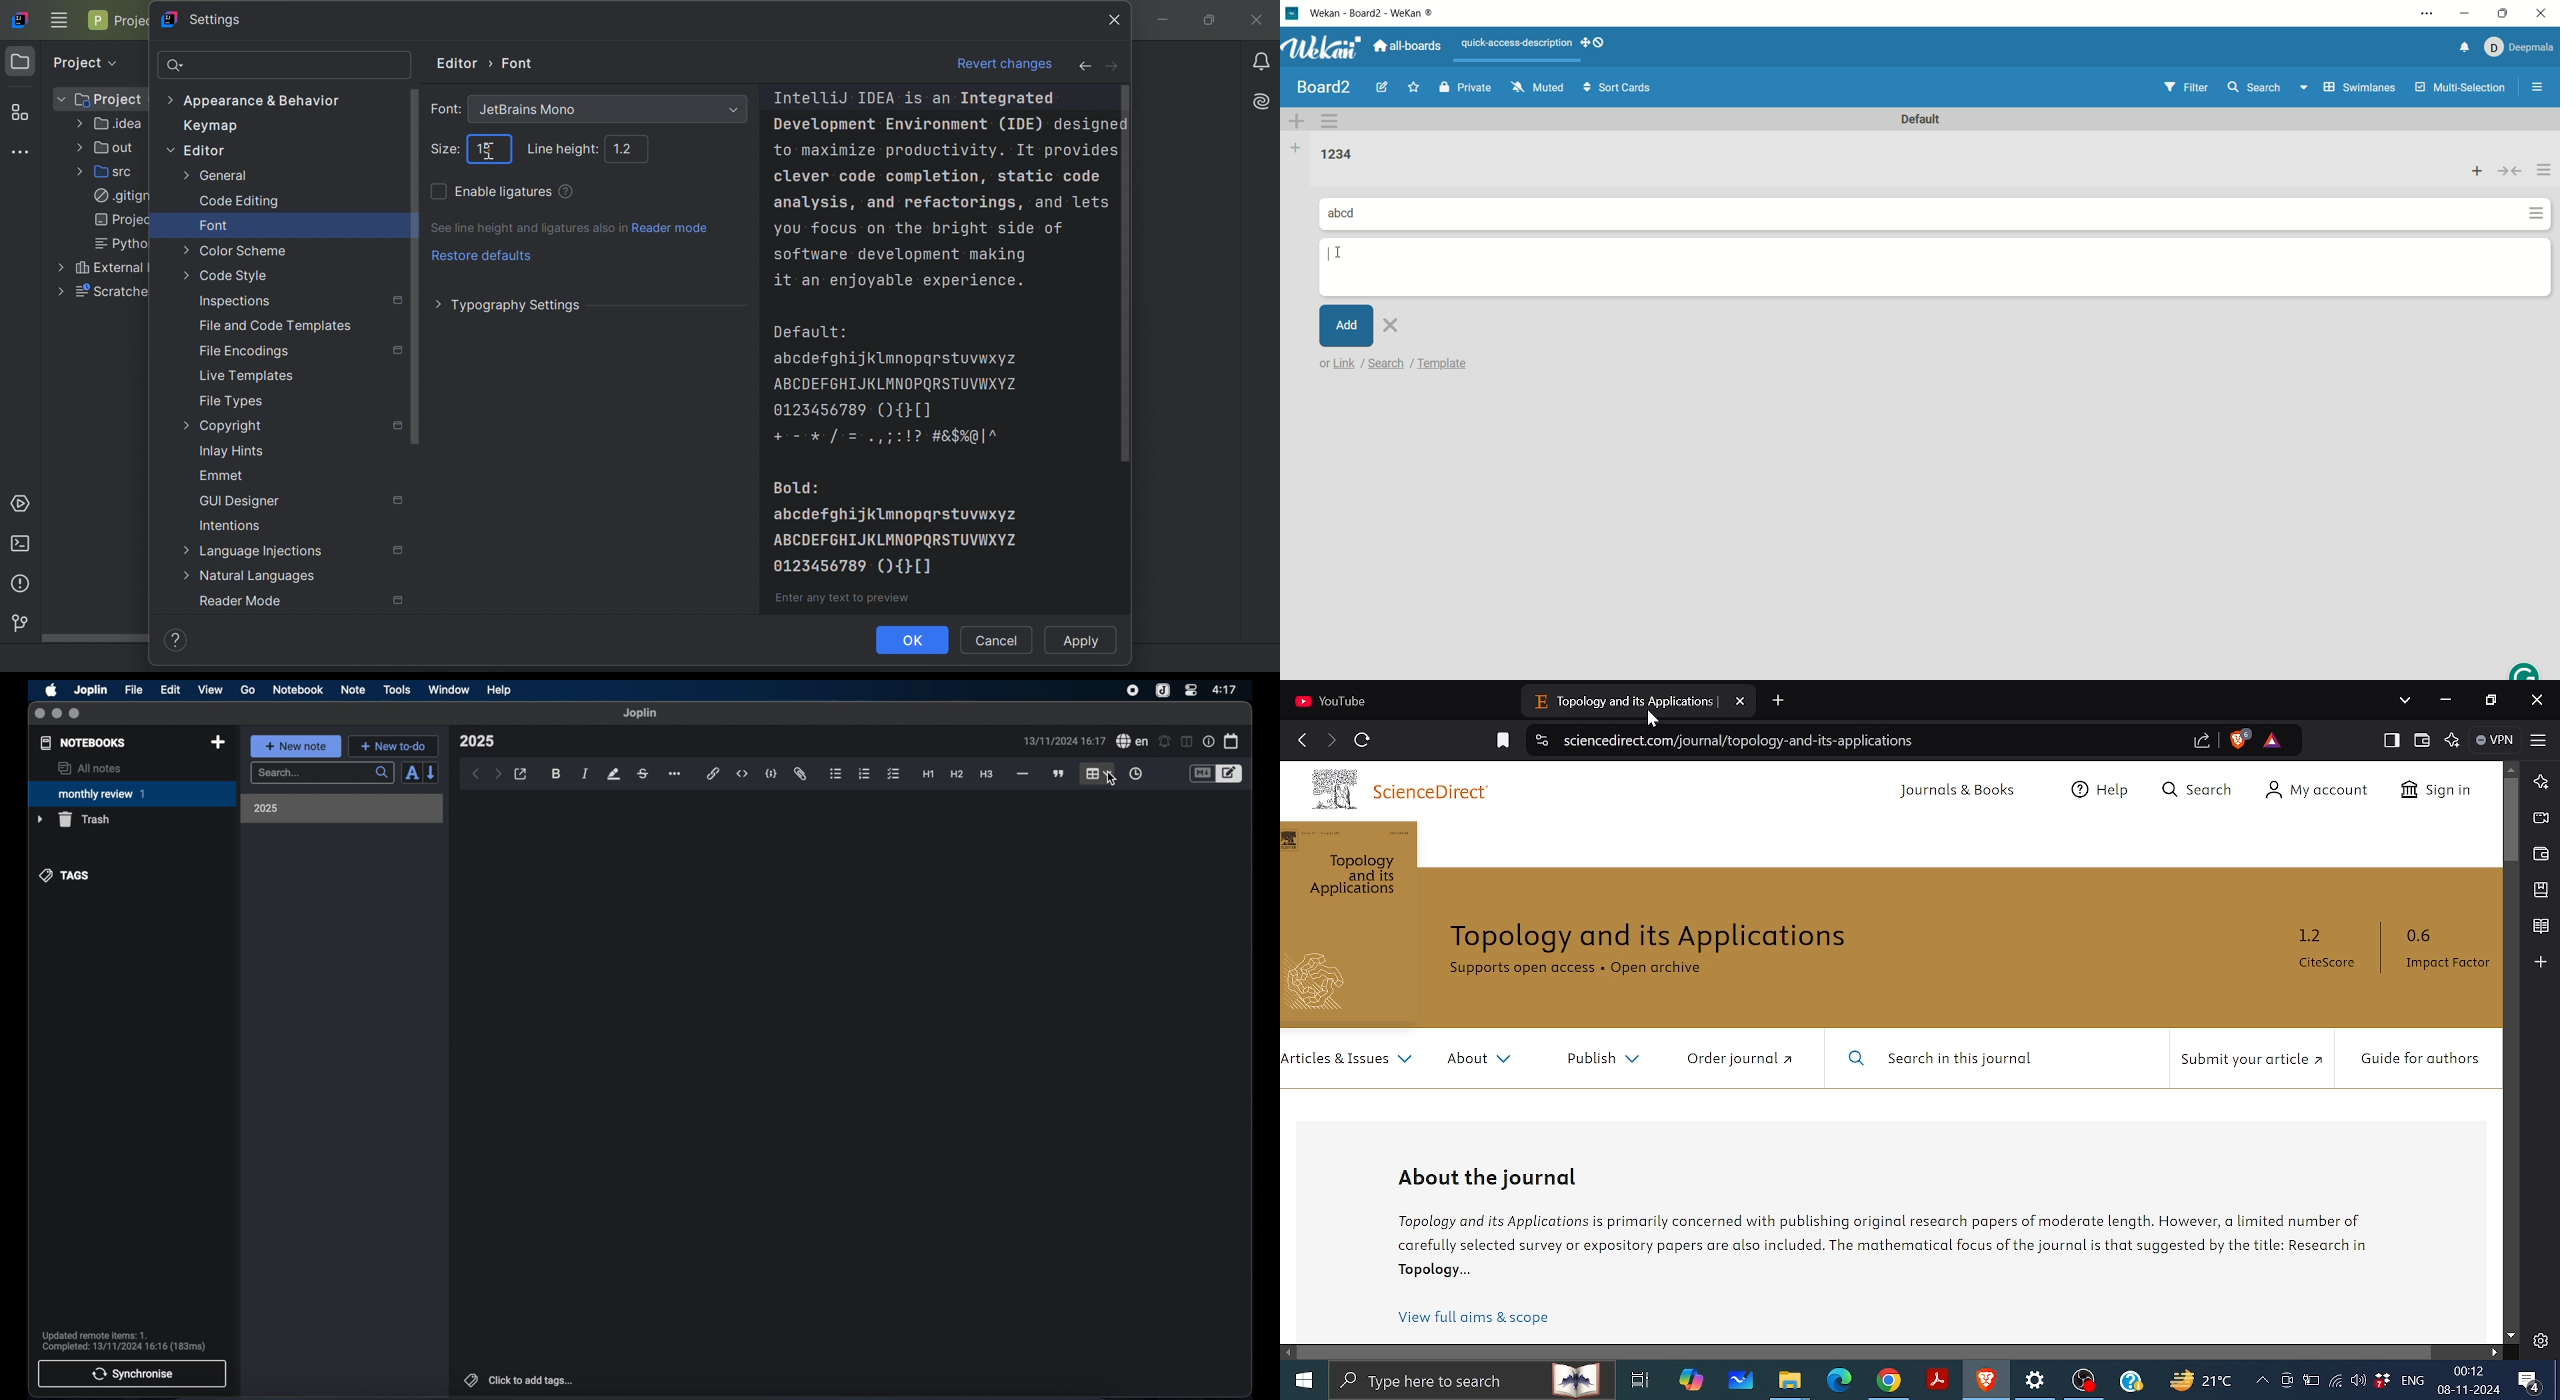 The image size is (2576, 1400). Describe the element at coordinates (1986, 1380) in the screenshot. I see `Brave browser` at that location.